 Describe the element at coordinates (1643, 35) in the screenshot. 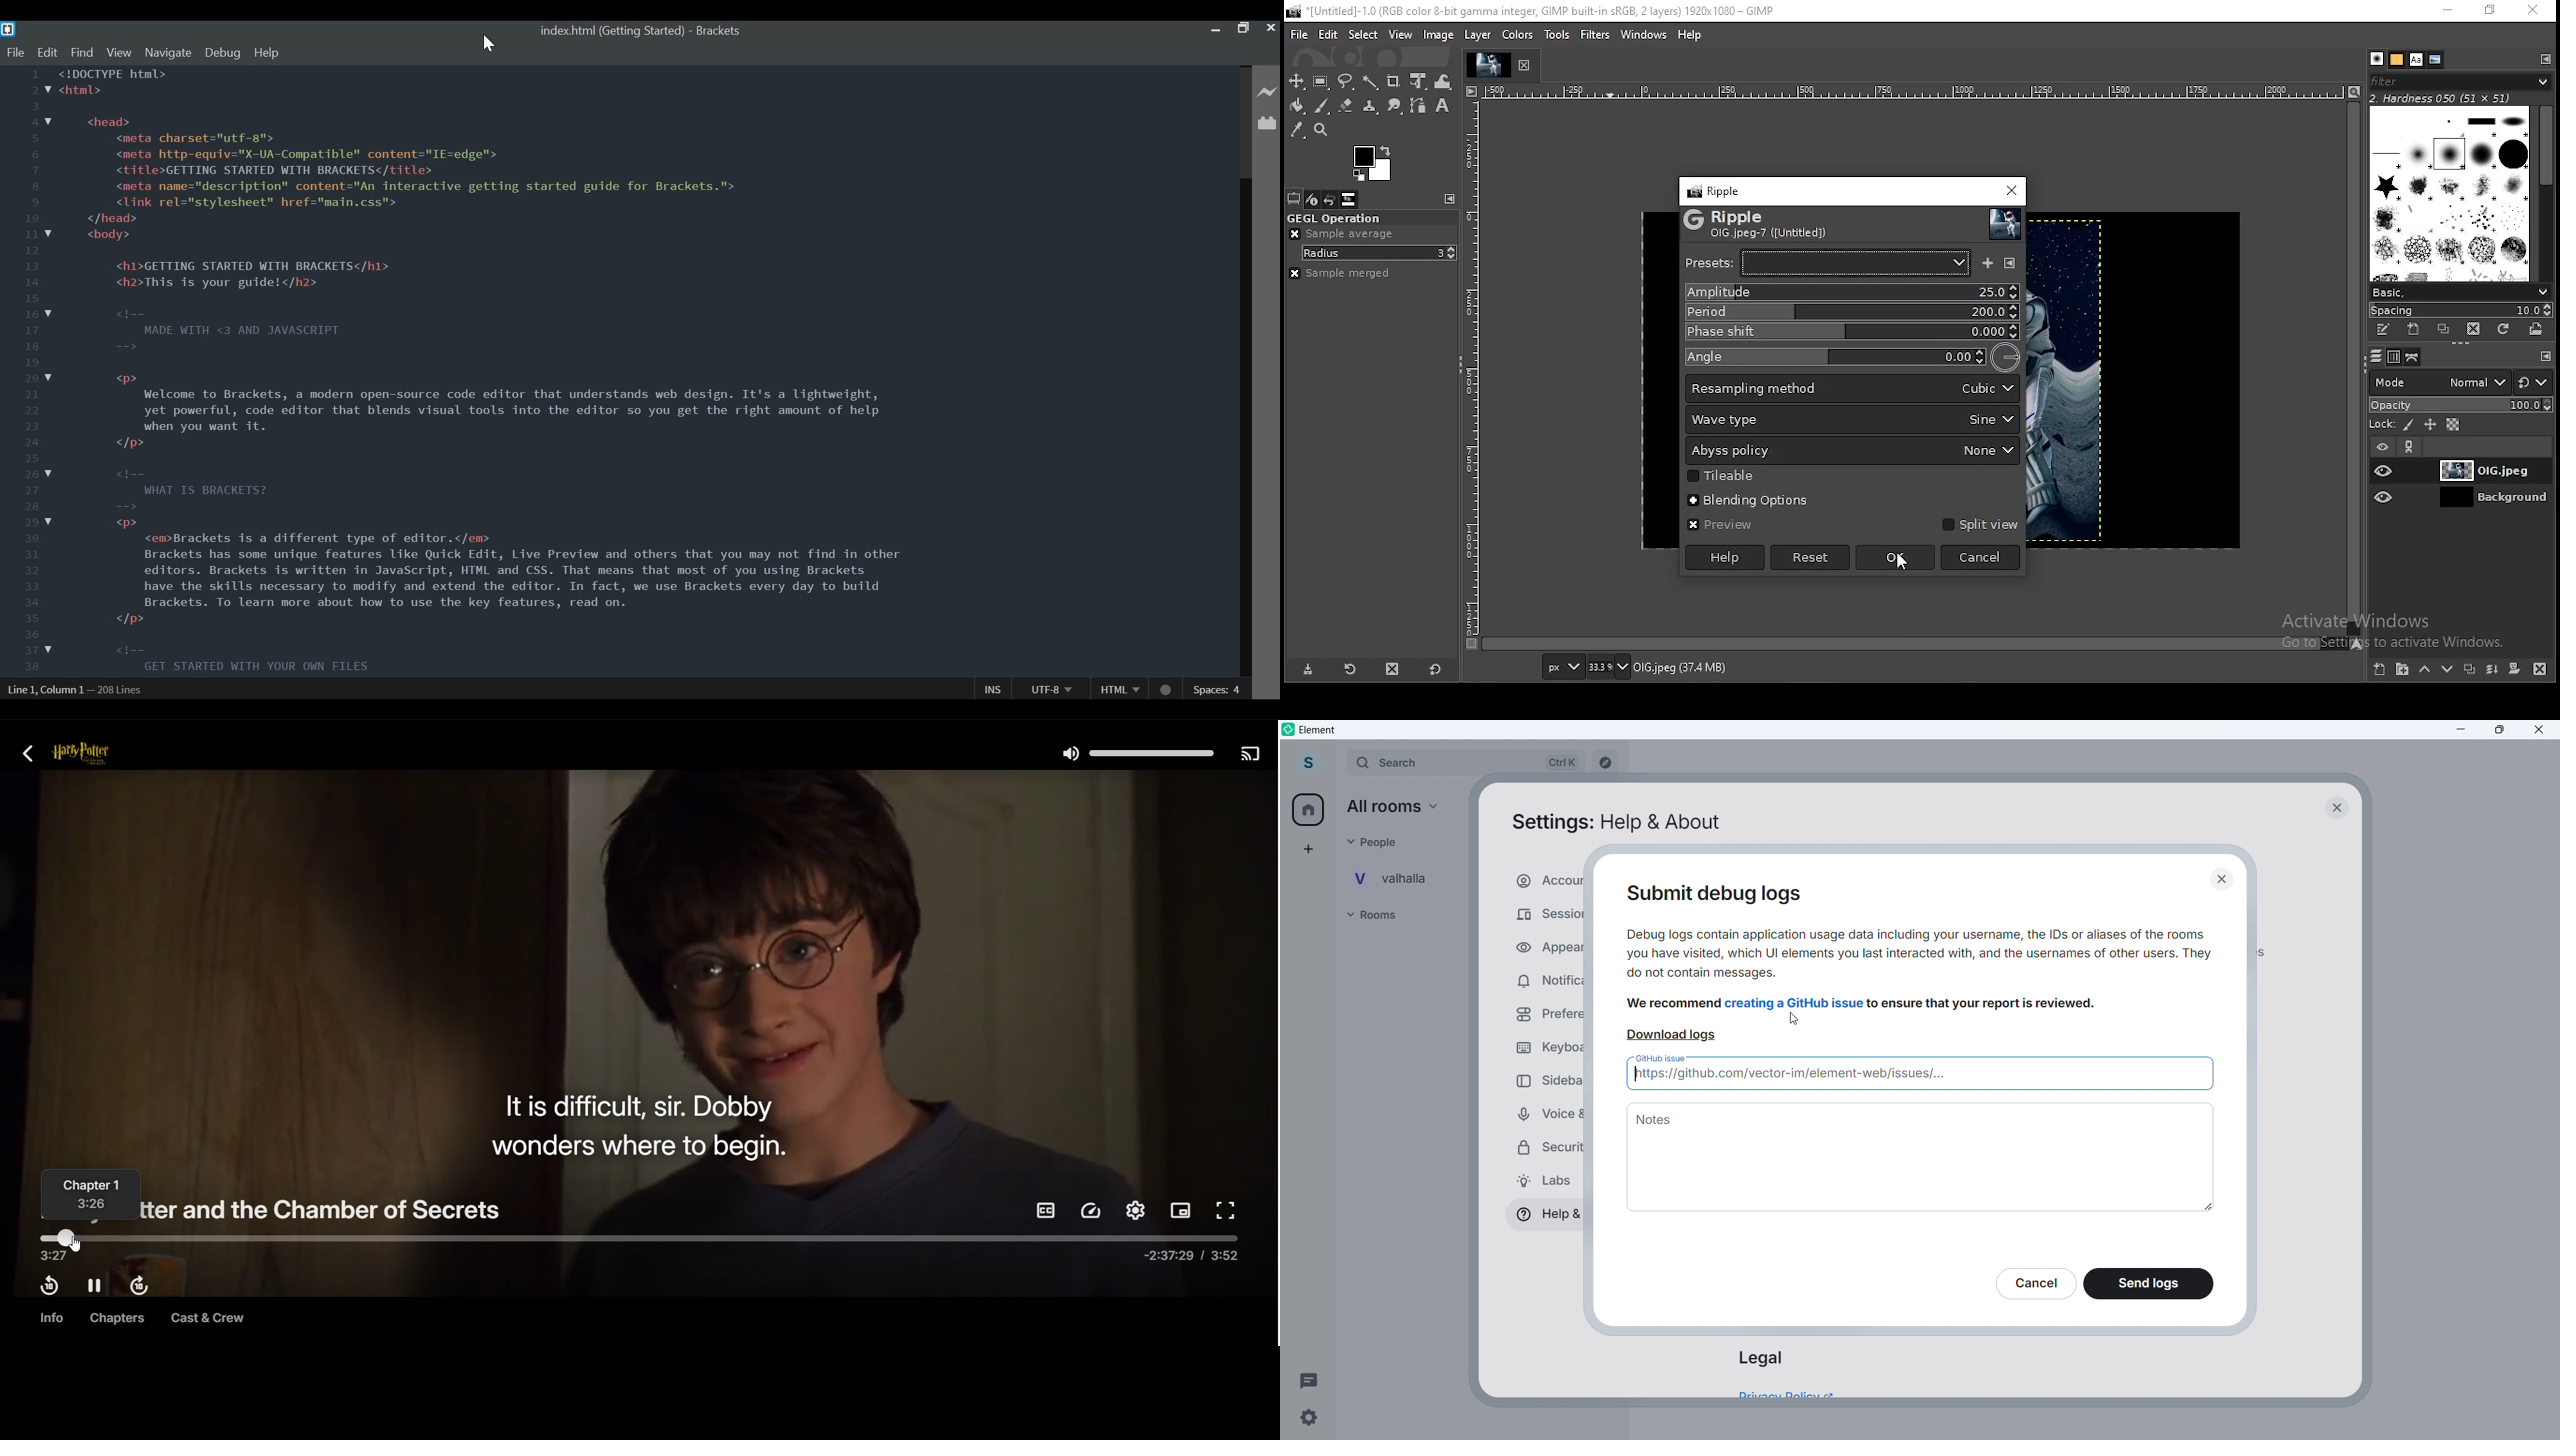

I see `windows` at that location.